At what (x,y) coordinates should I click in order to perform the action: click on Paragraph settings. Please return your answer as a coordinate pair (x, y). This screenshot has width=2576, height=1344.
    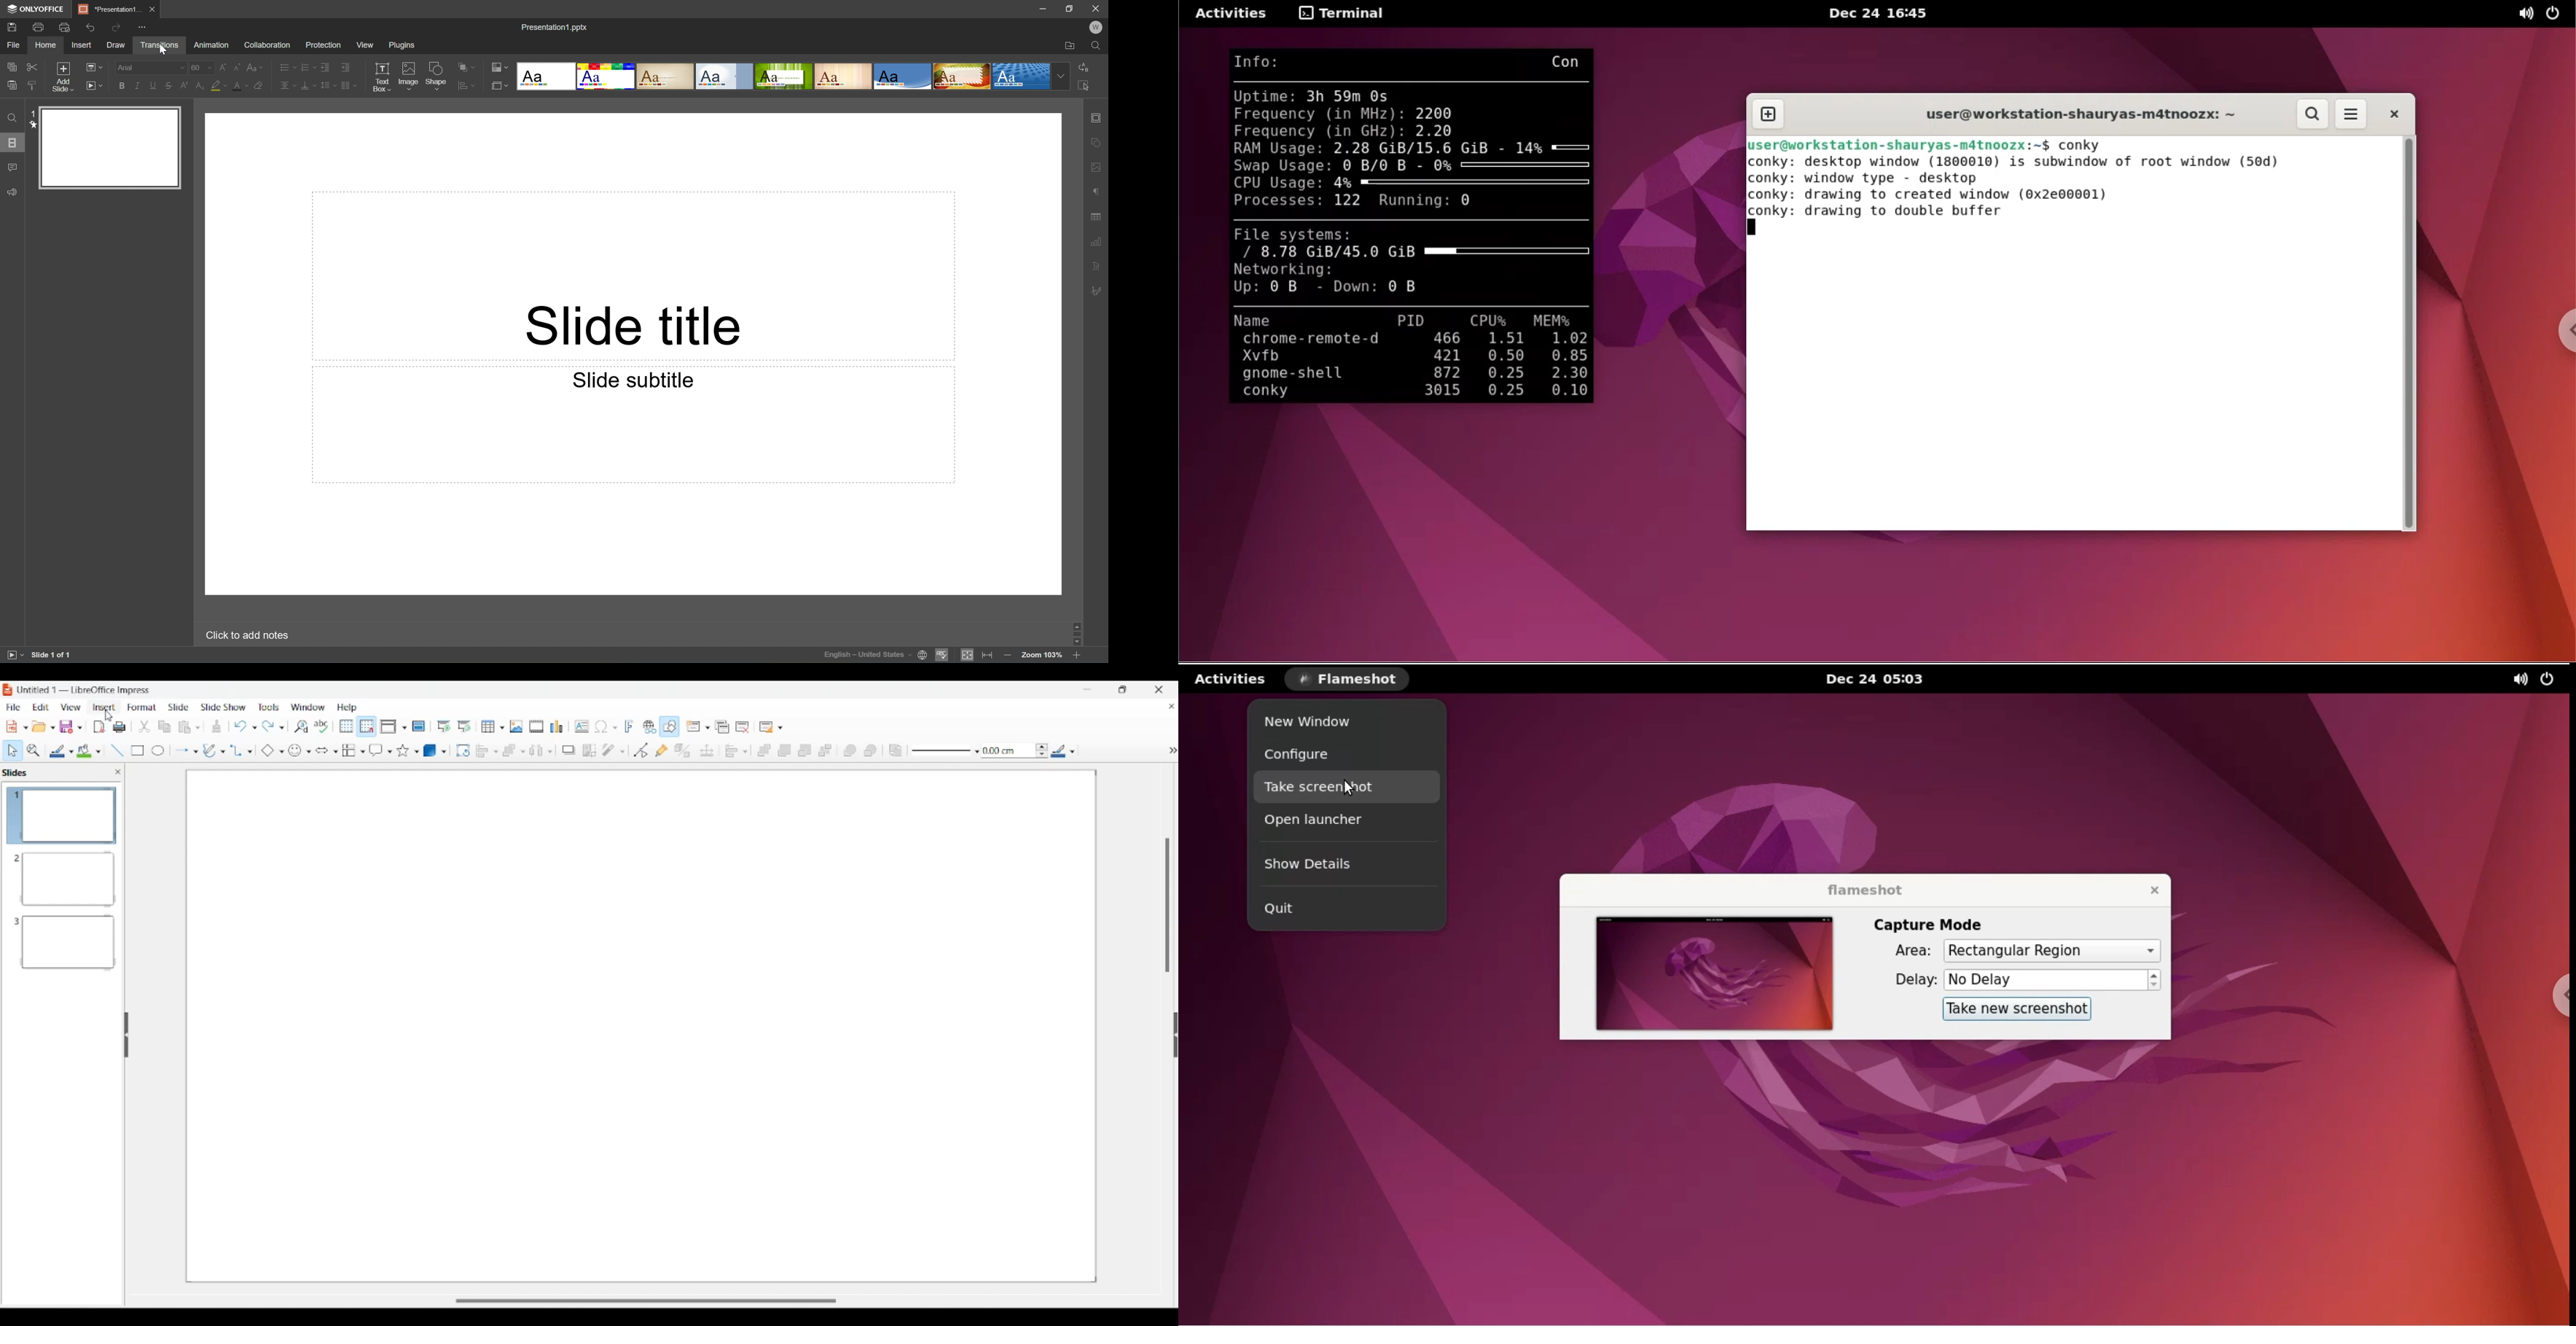
    Looking at the image, I should click on (1097, 193).